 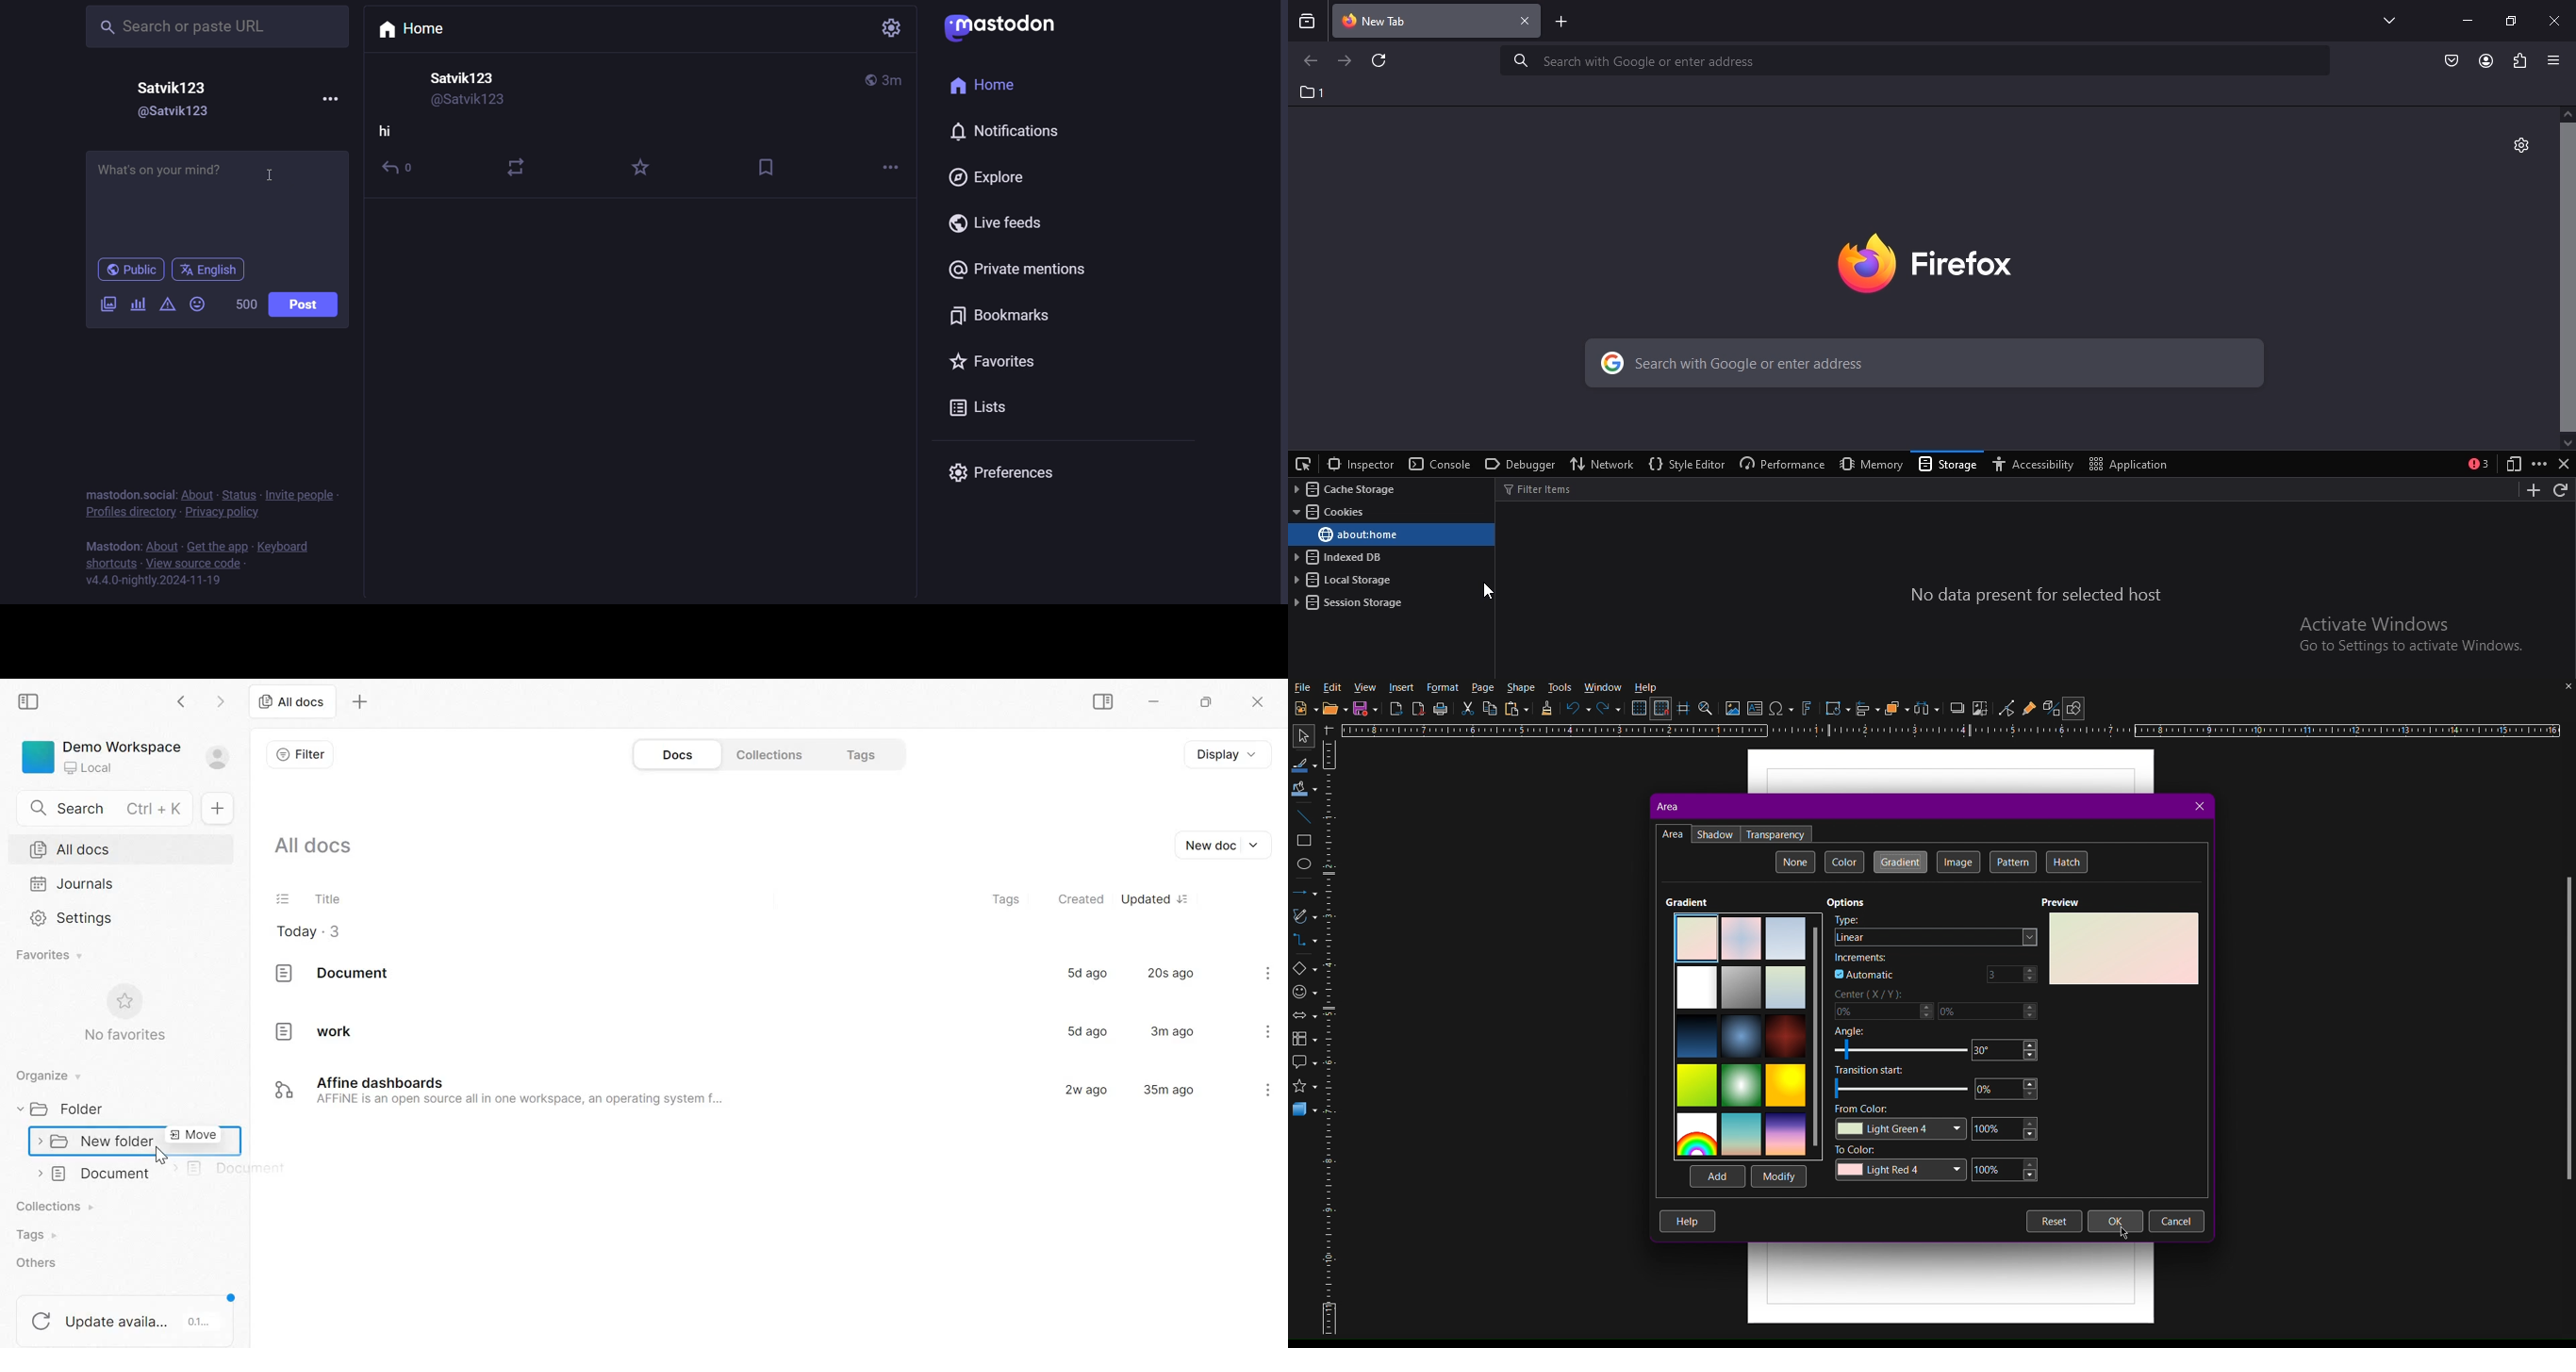 I want to click on Maximize, so click(x=1210, y=702).